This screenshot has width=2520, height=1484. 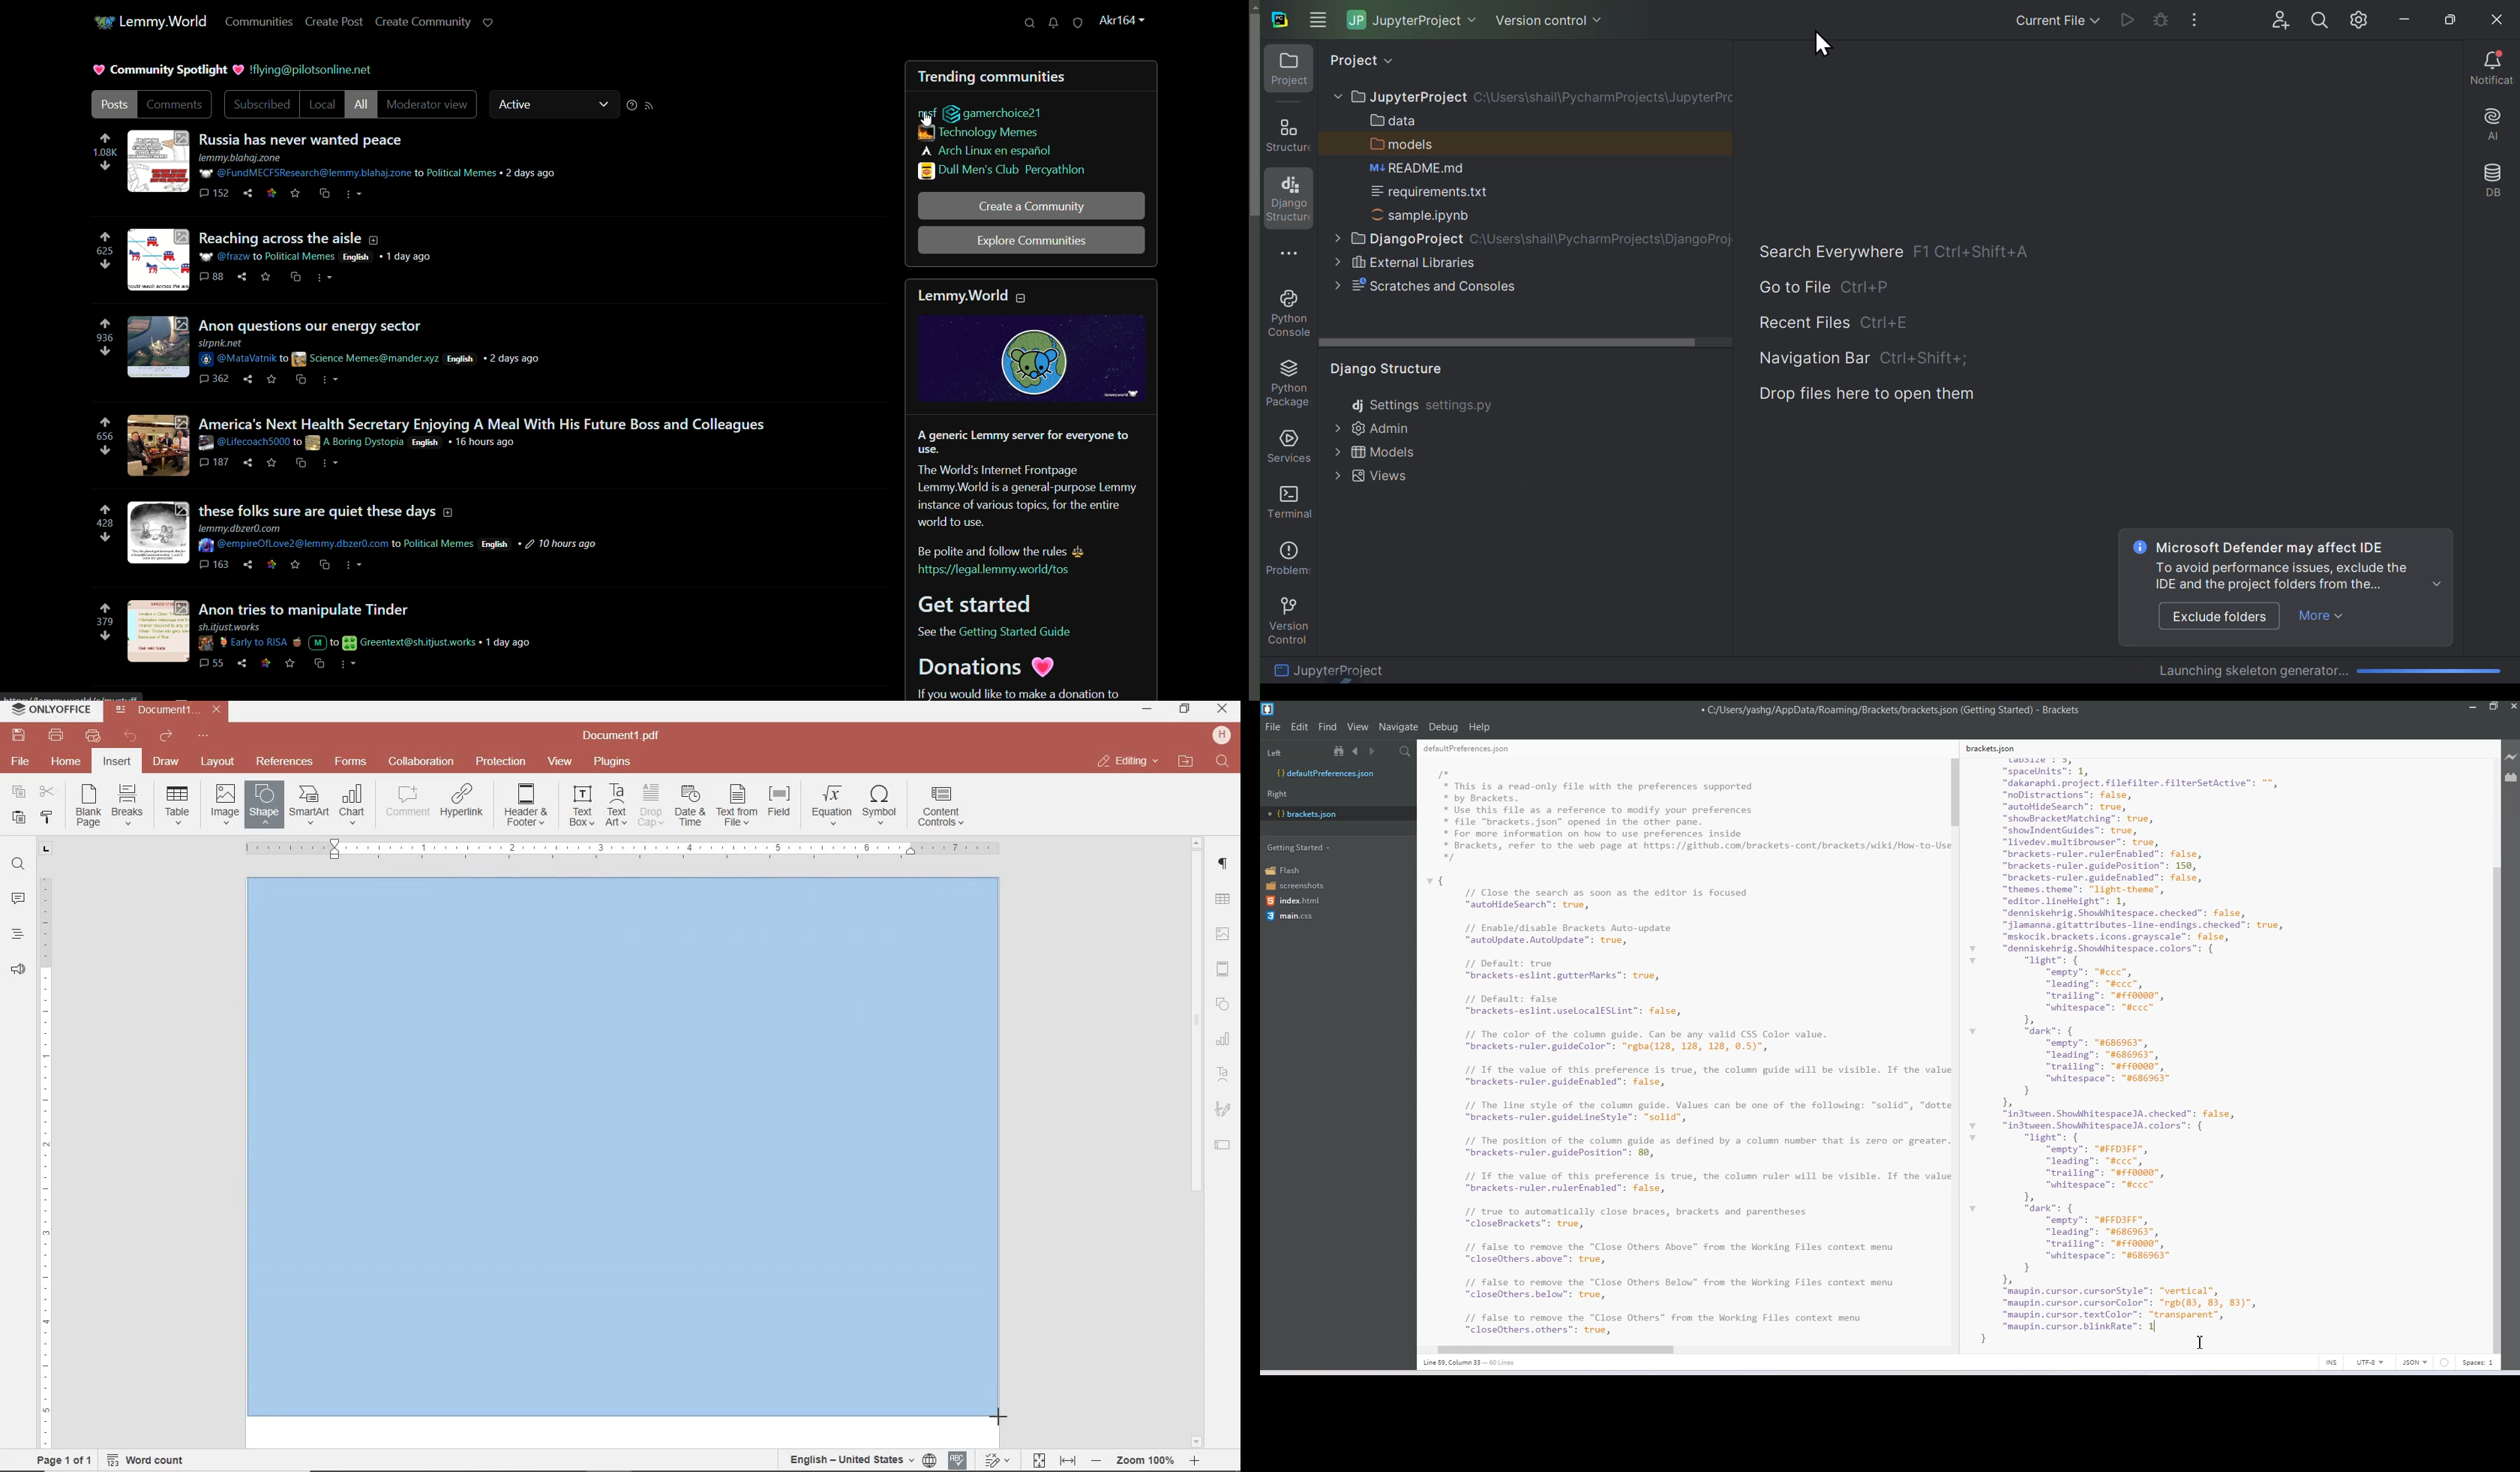 I want to click on cs, so click(x=299, y=462).